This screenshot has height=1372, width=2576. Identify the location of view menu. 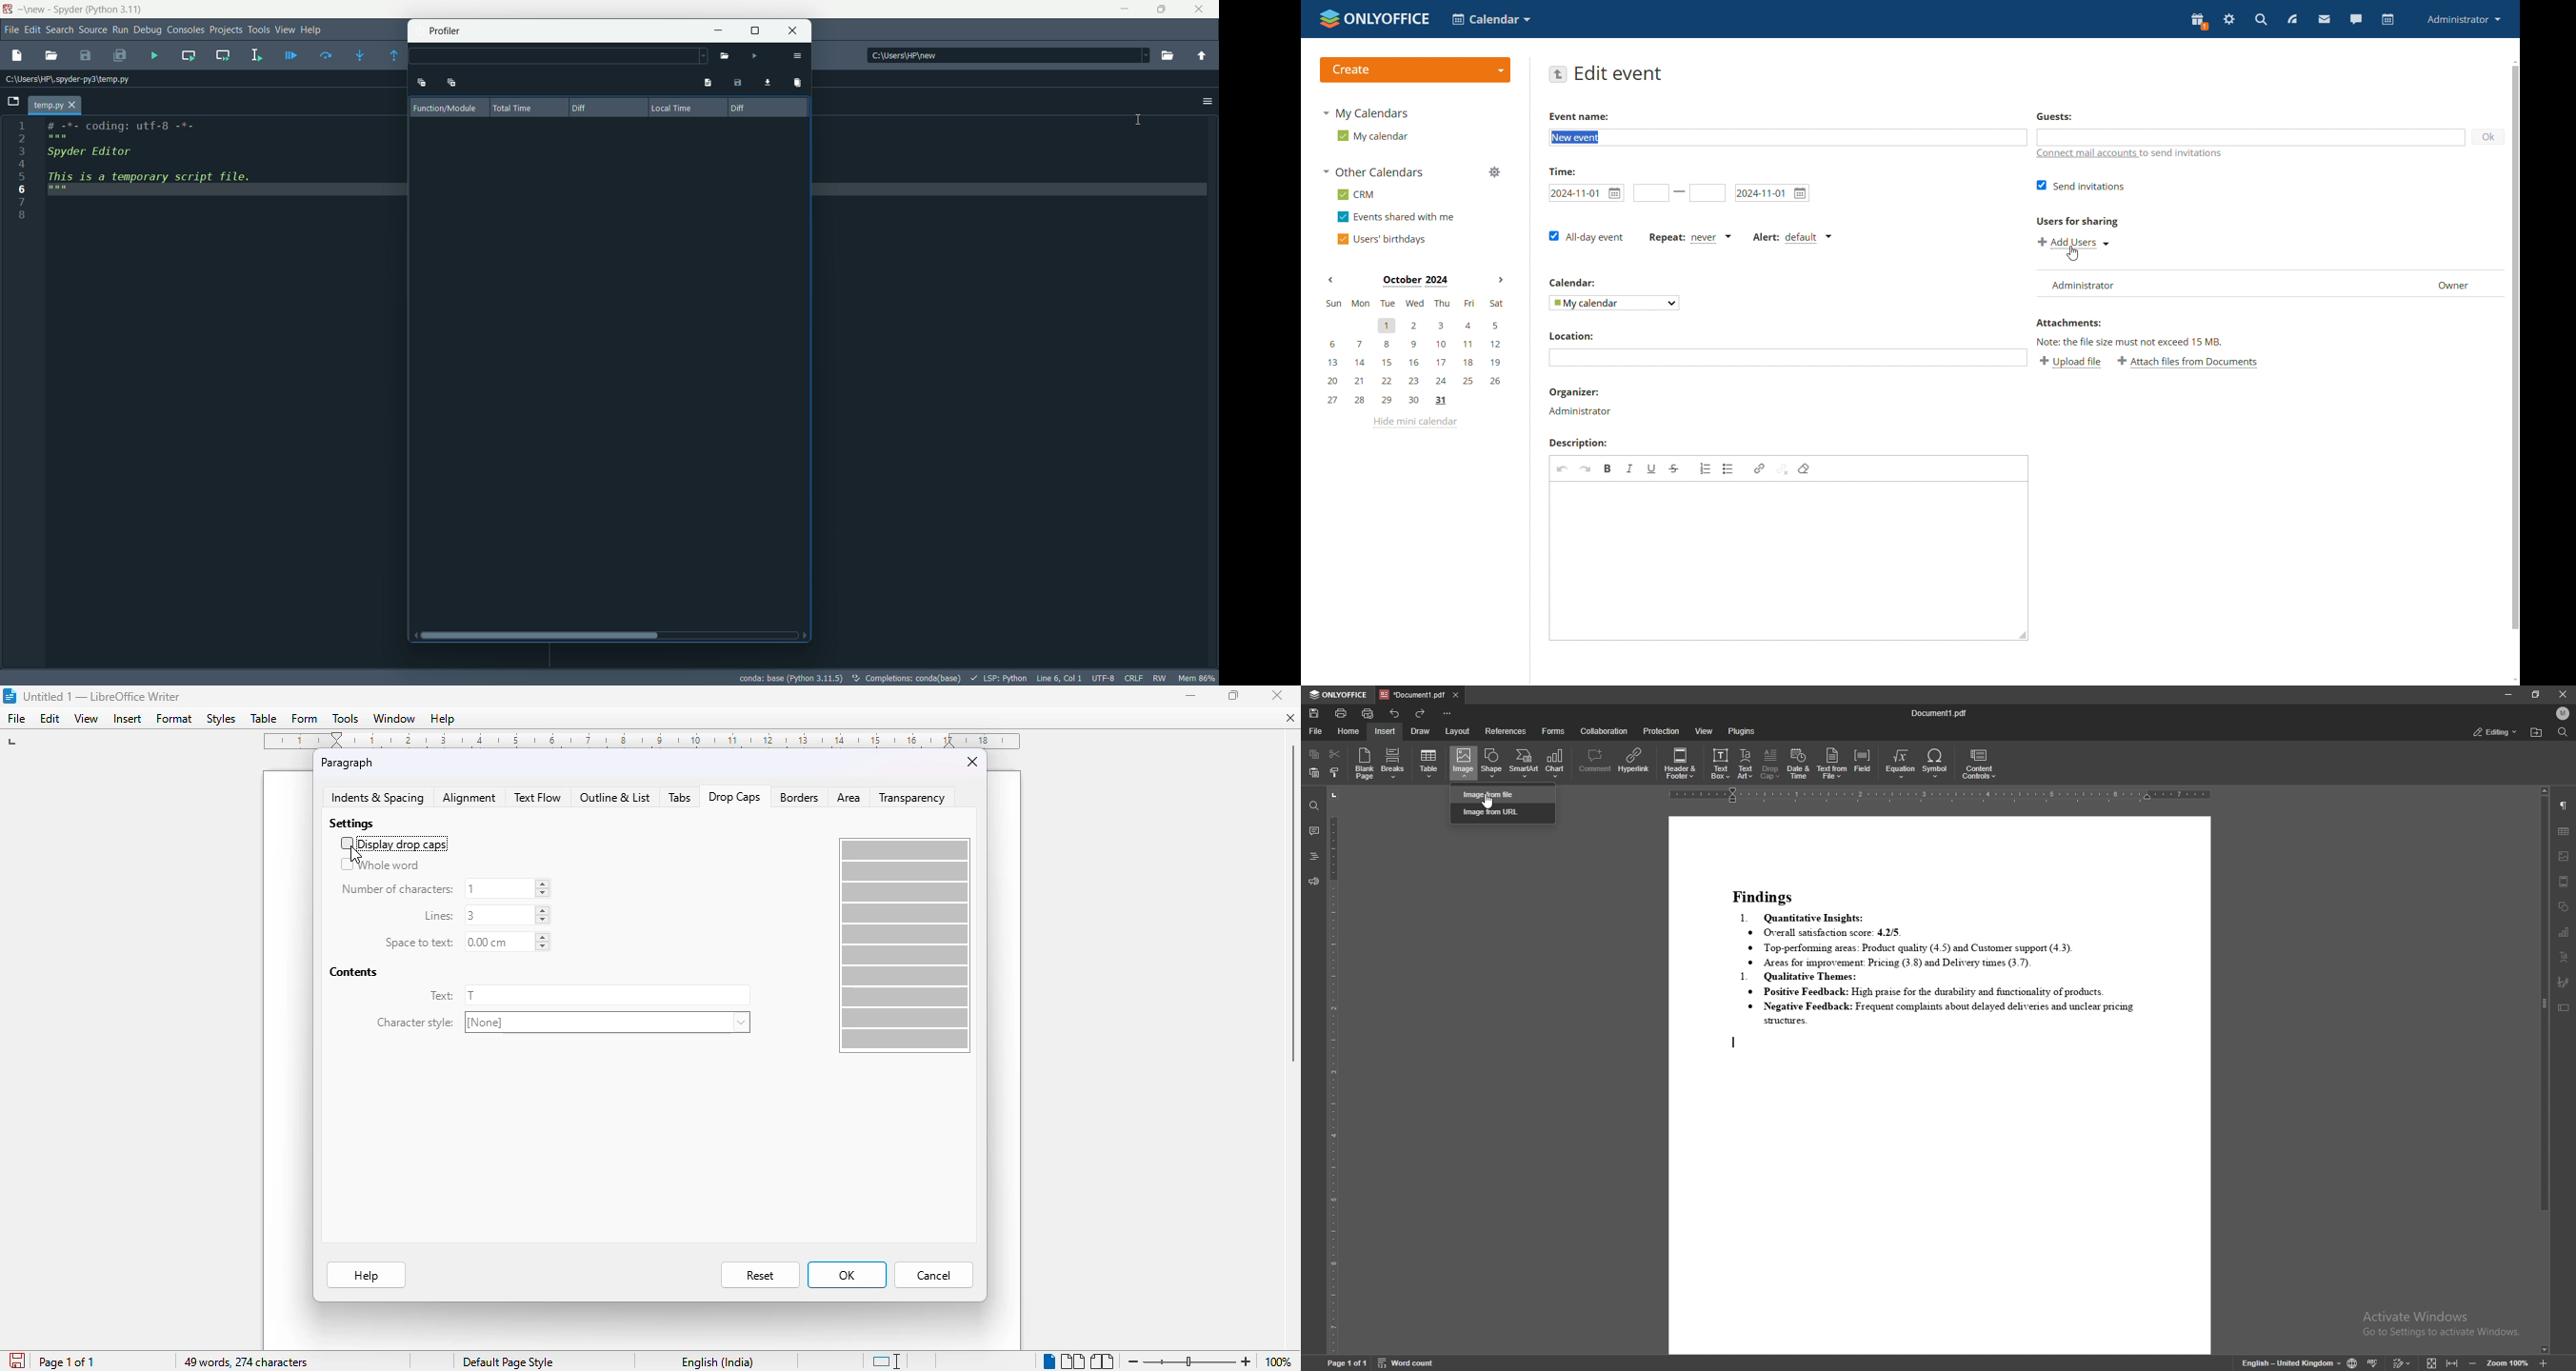
(284, 29).